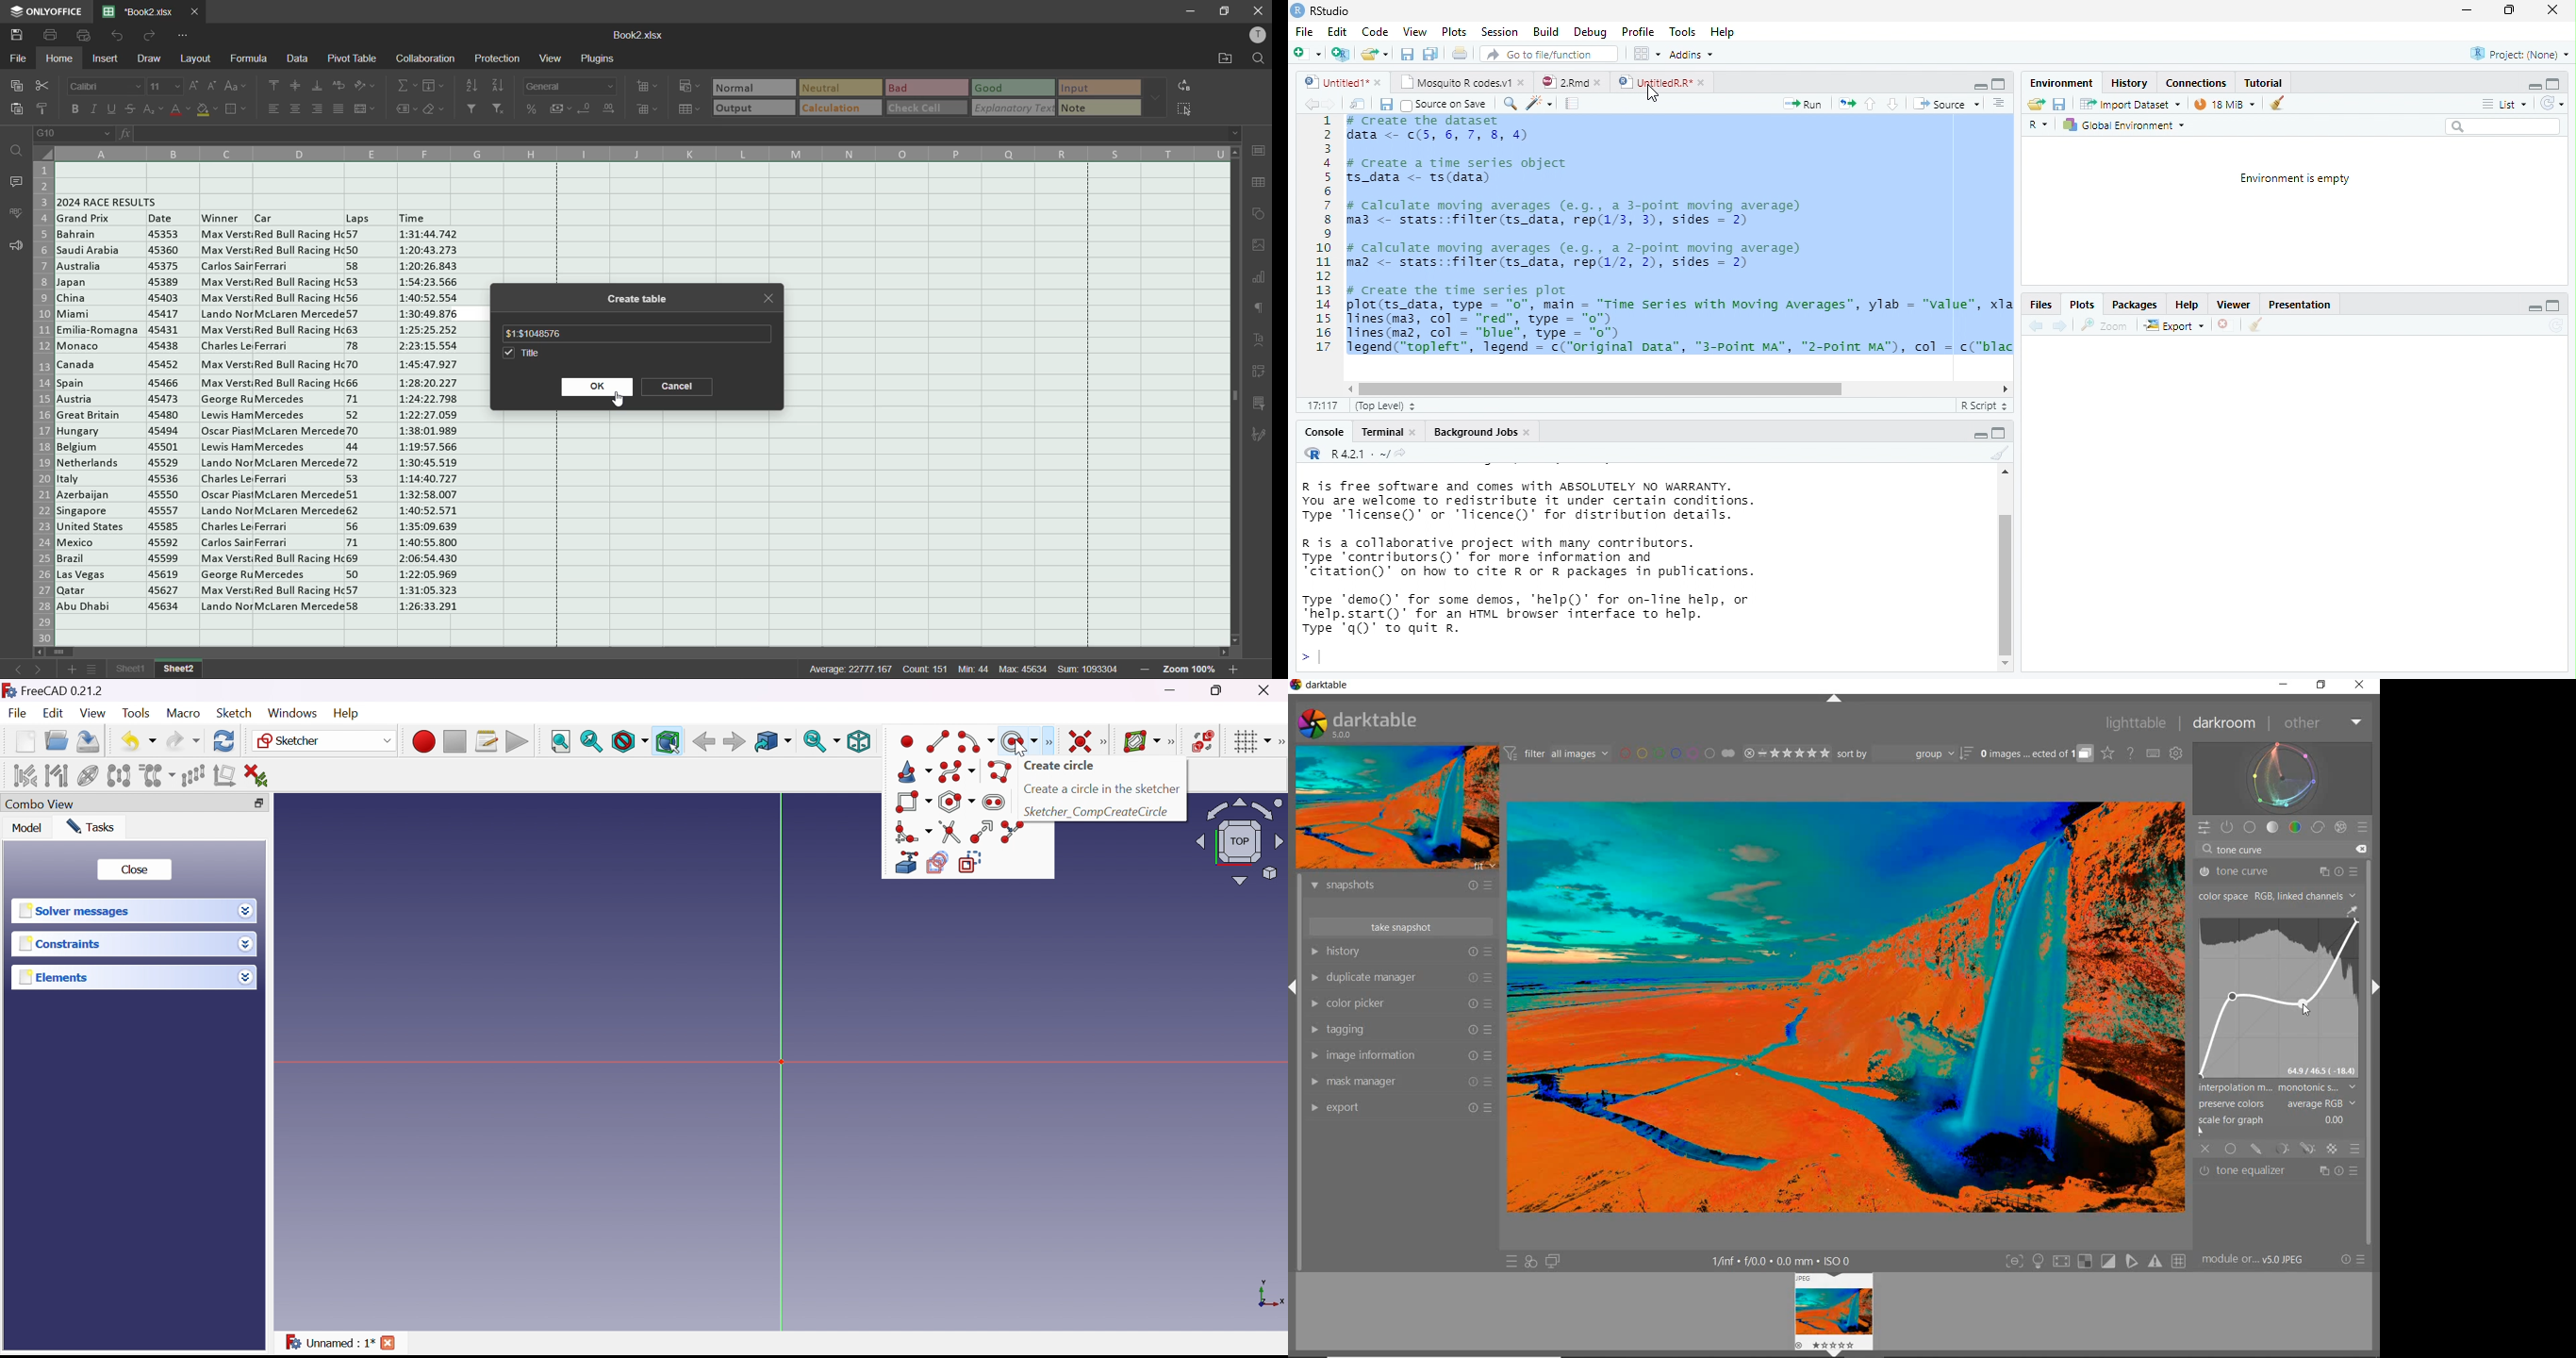 The width and height of the screenshot is (2576, 1372). What do you see at coordinates (2509, 10) in the screenshot?
I see `maximize` at bounding box center [2509, 10].